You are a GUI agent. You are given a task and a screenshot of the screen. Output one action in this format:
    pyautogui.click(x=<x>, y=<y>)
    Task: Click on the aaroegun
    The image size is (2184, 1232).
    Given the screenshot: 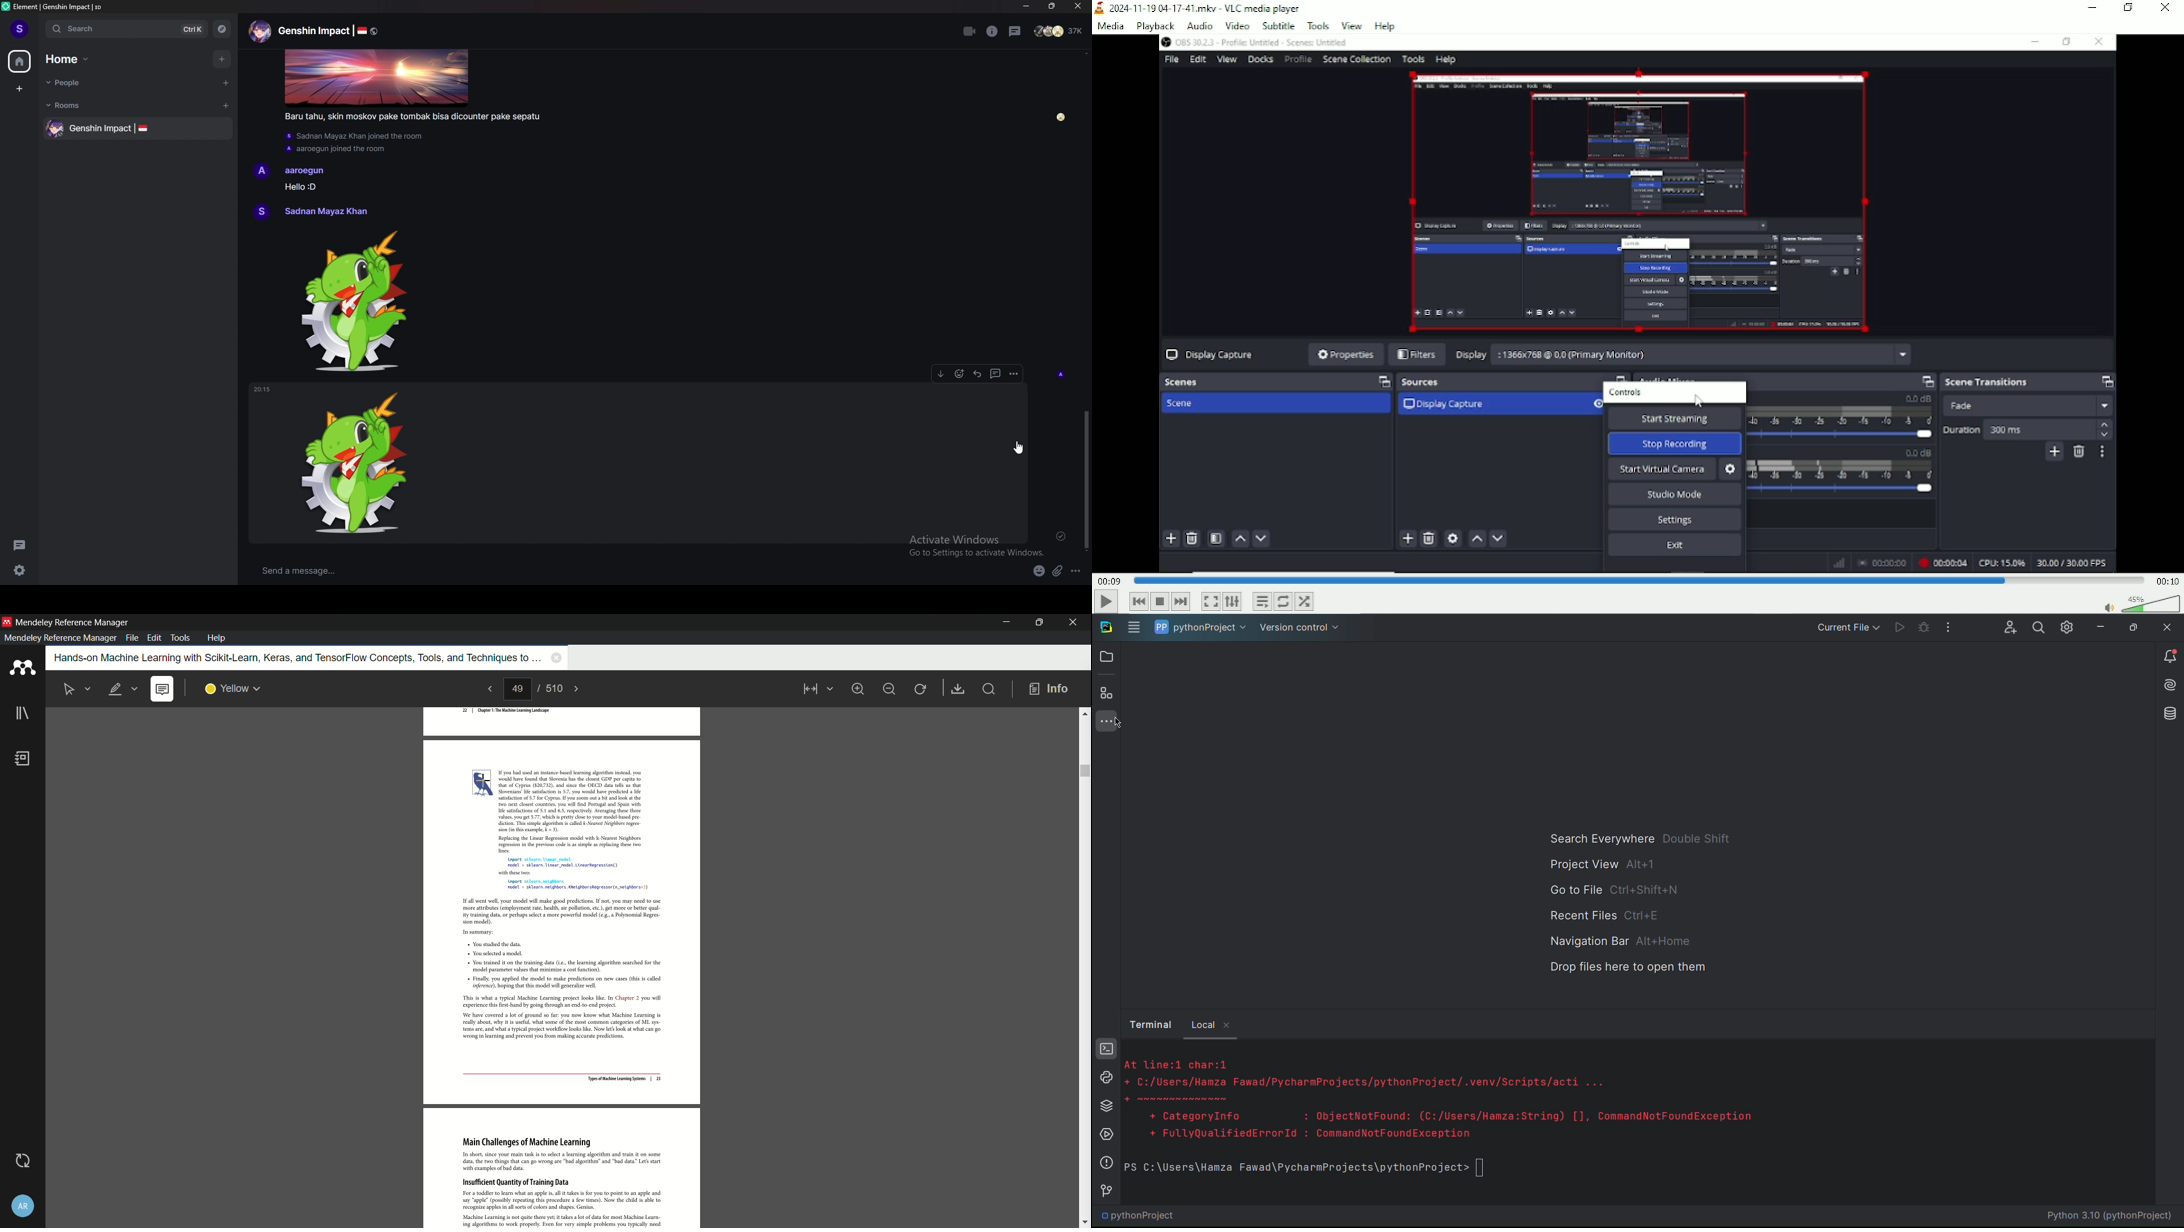 What is the action you would take?
    pyautogui.click(x=307, y=171)
    